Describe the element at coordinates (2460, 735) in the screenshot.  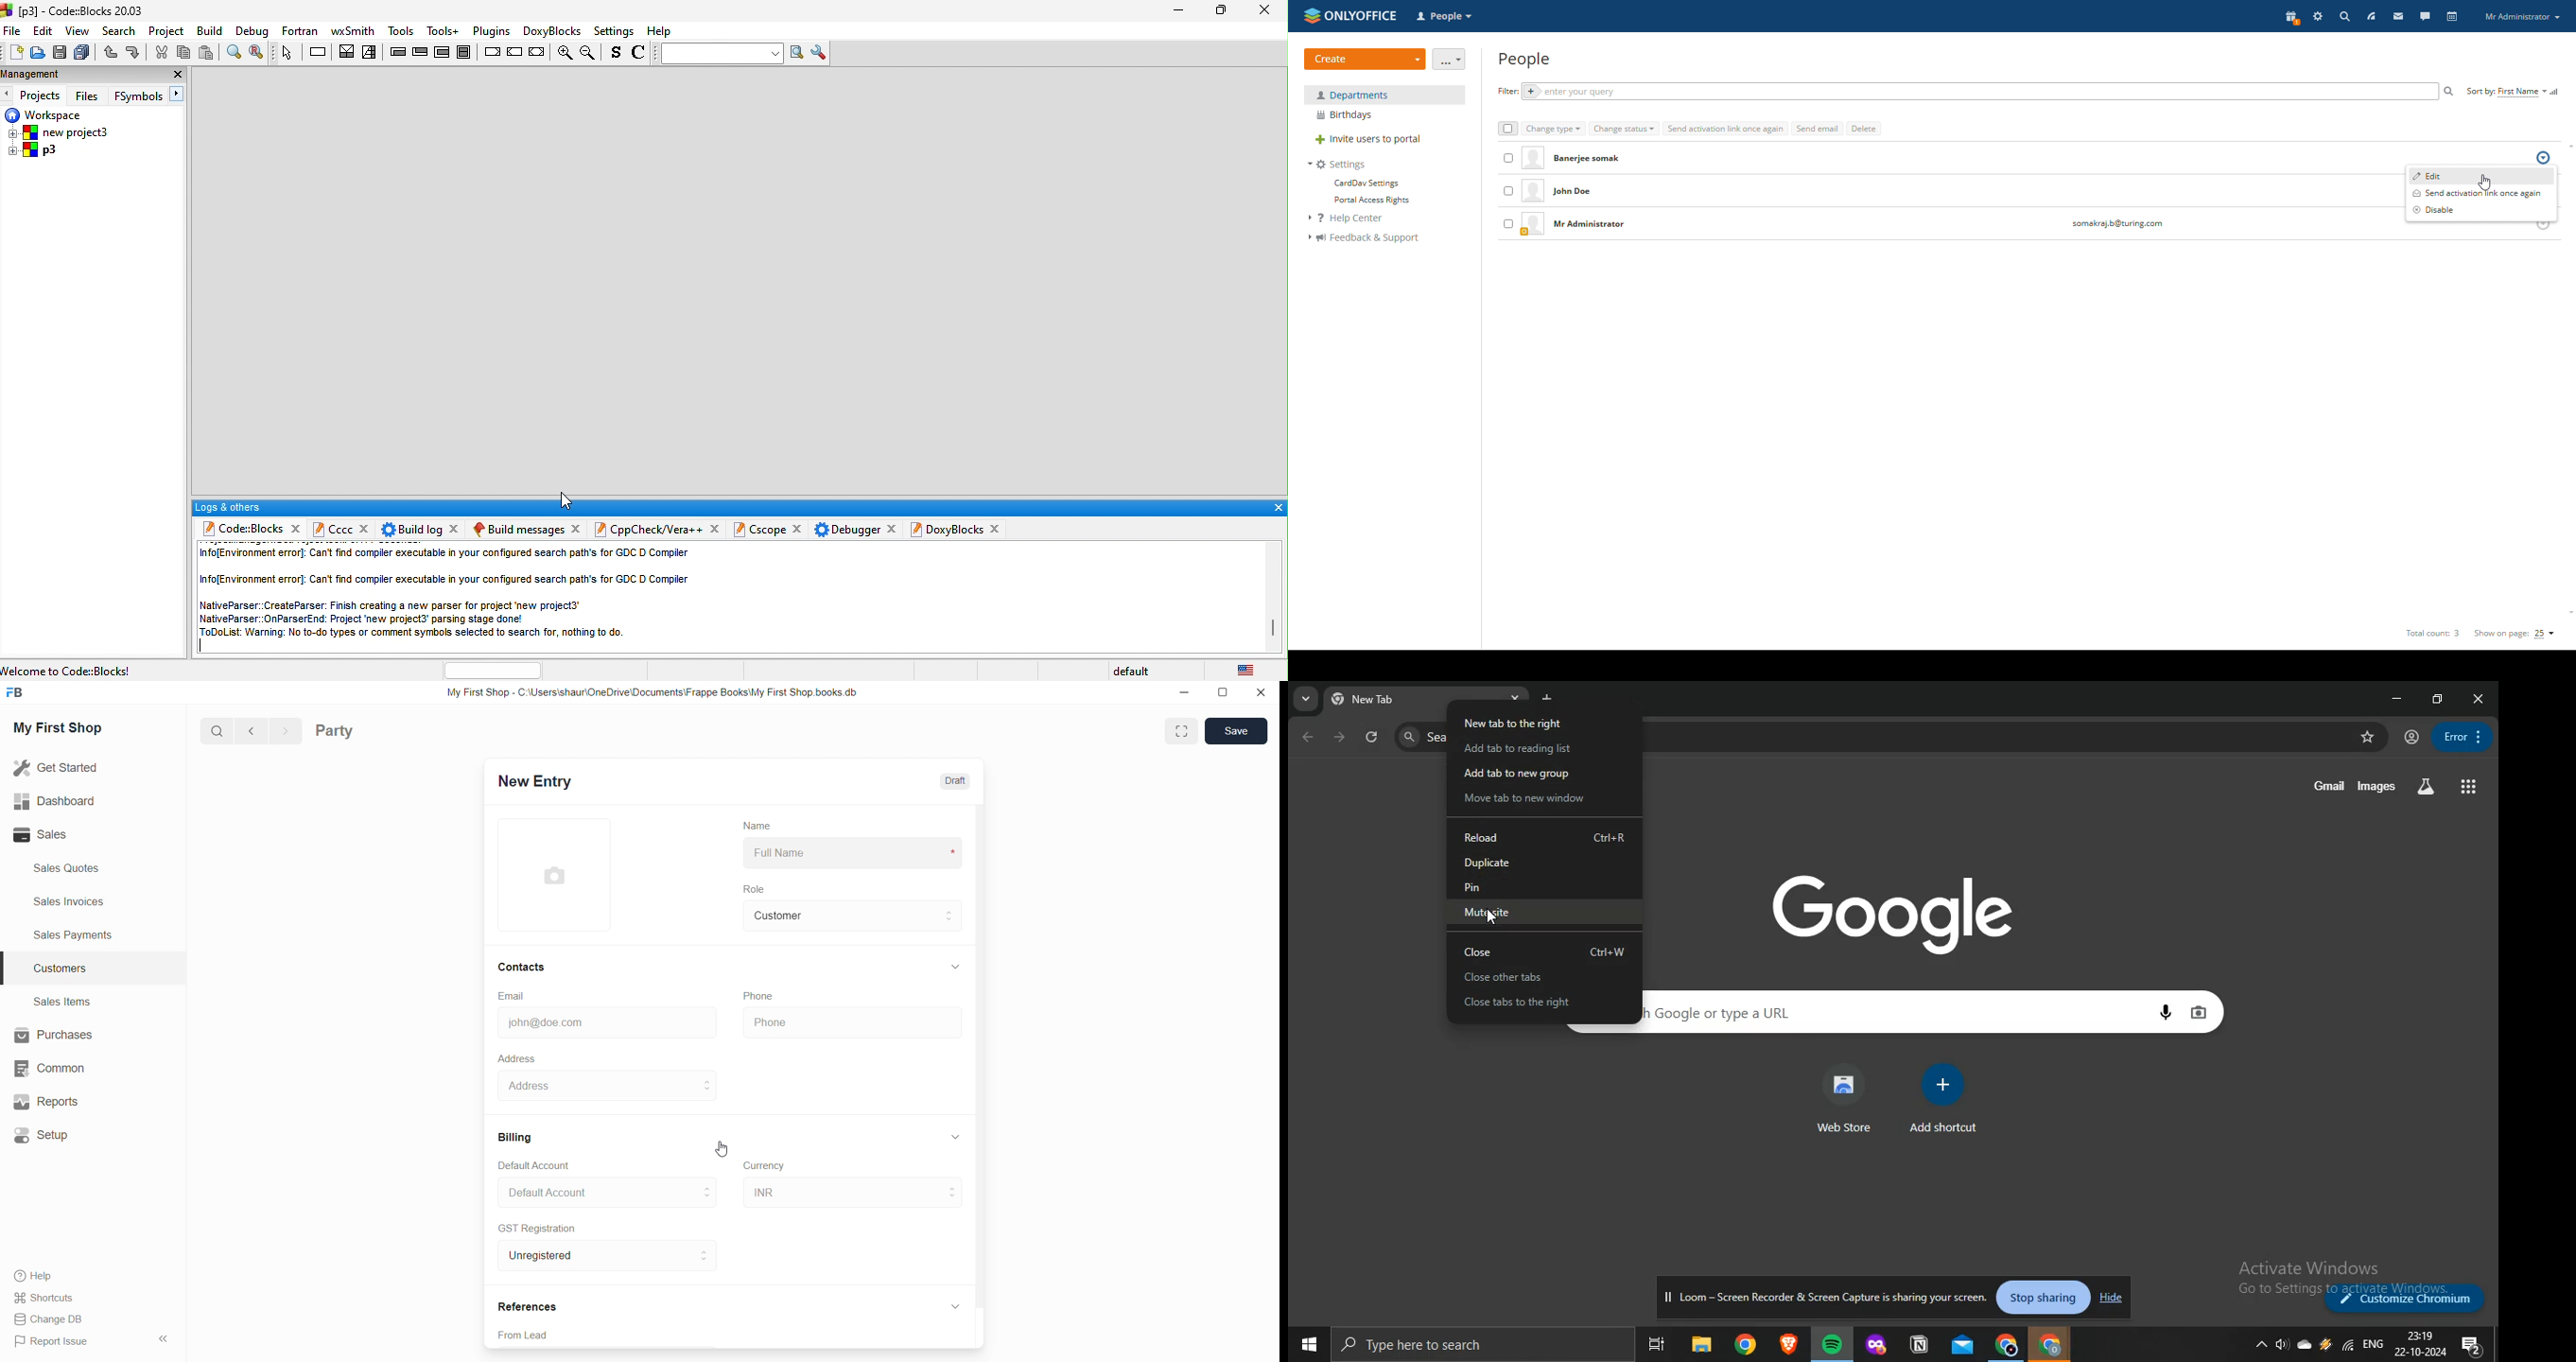
I see `menu` at that location.